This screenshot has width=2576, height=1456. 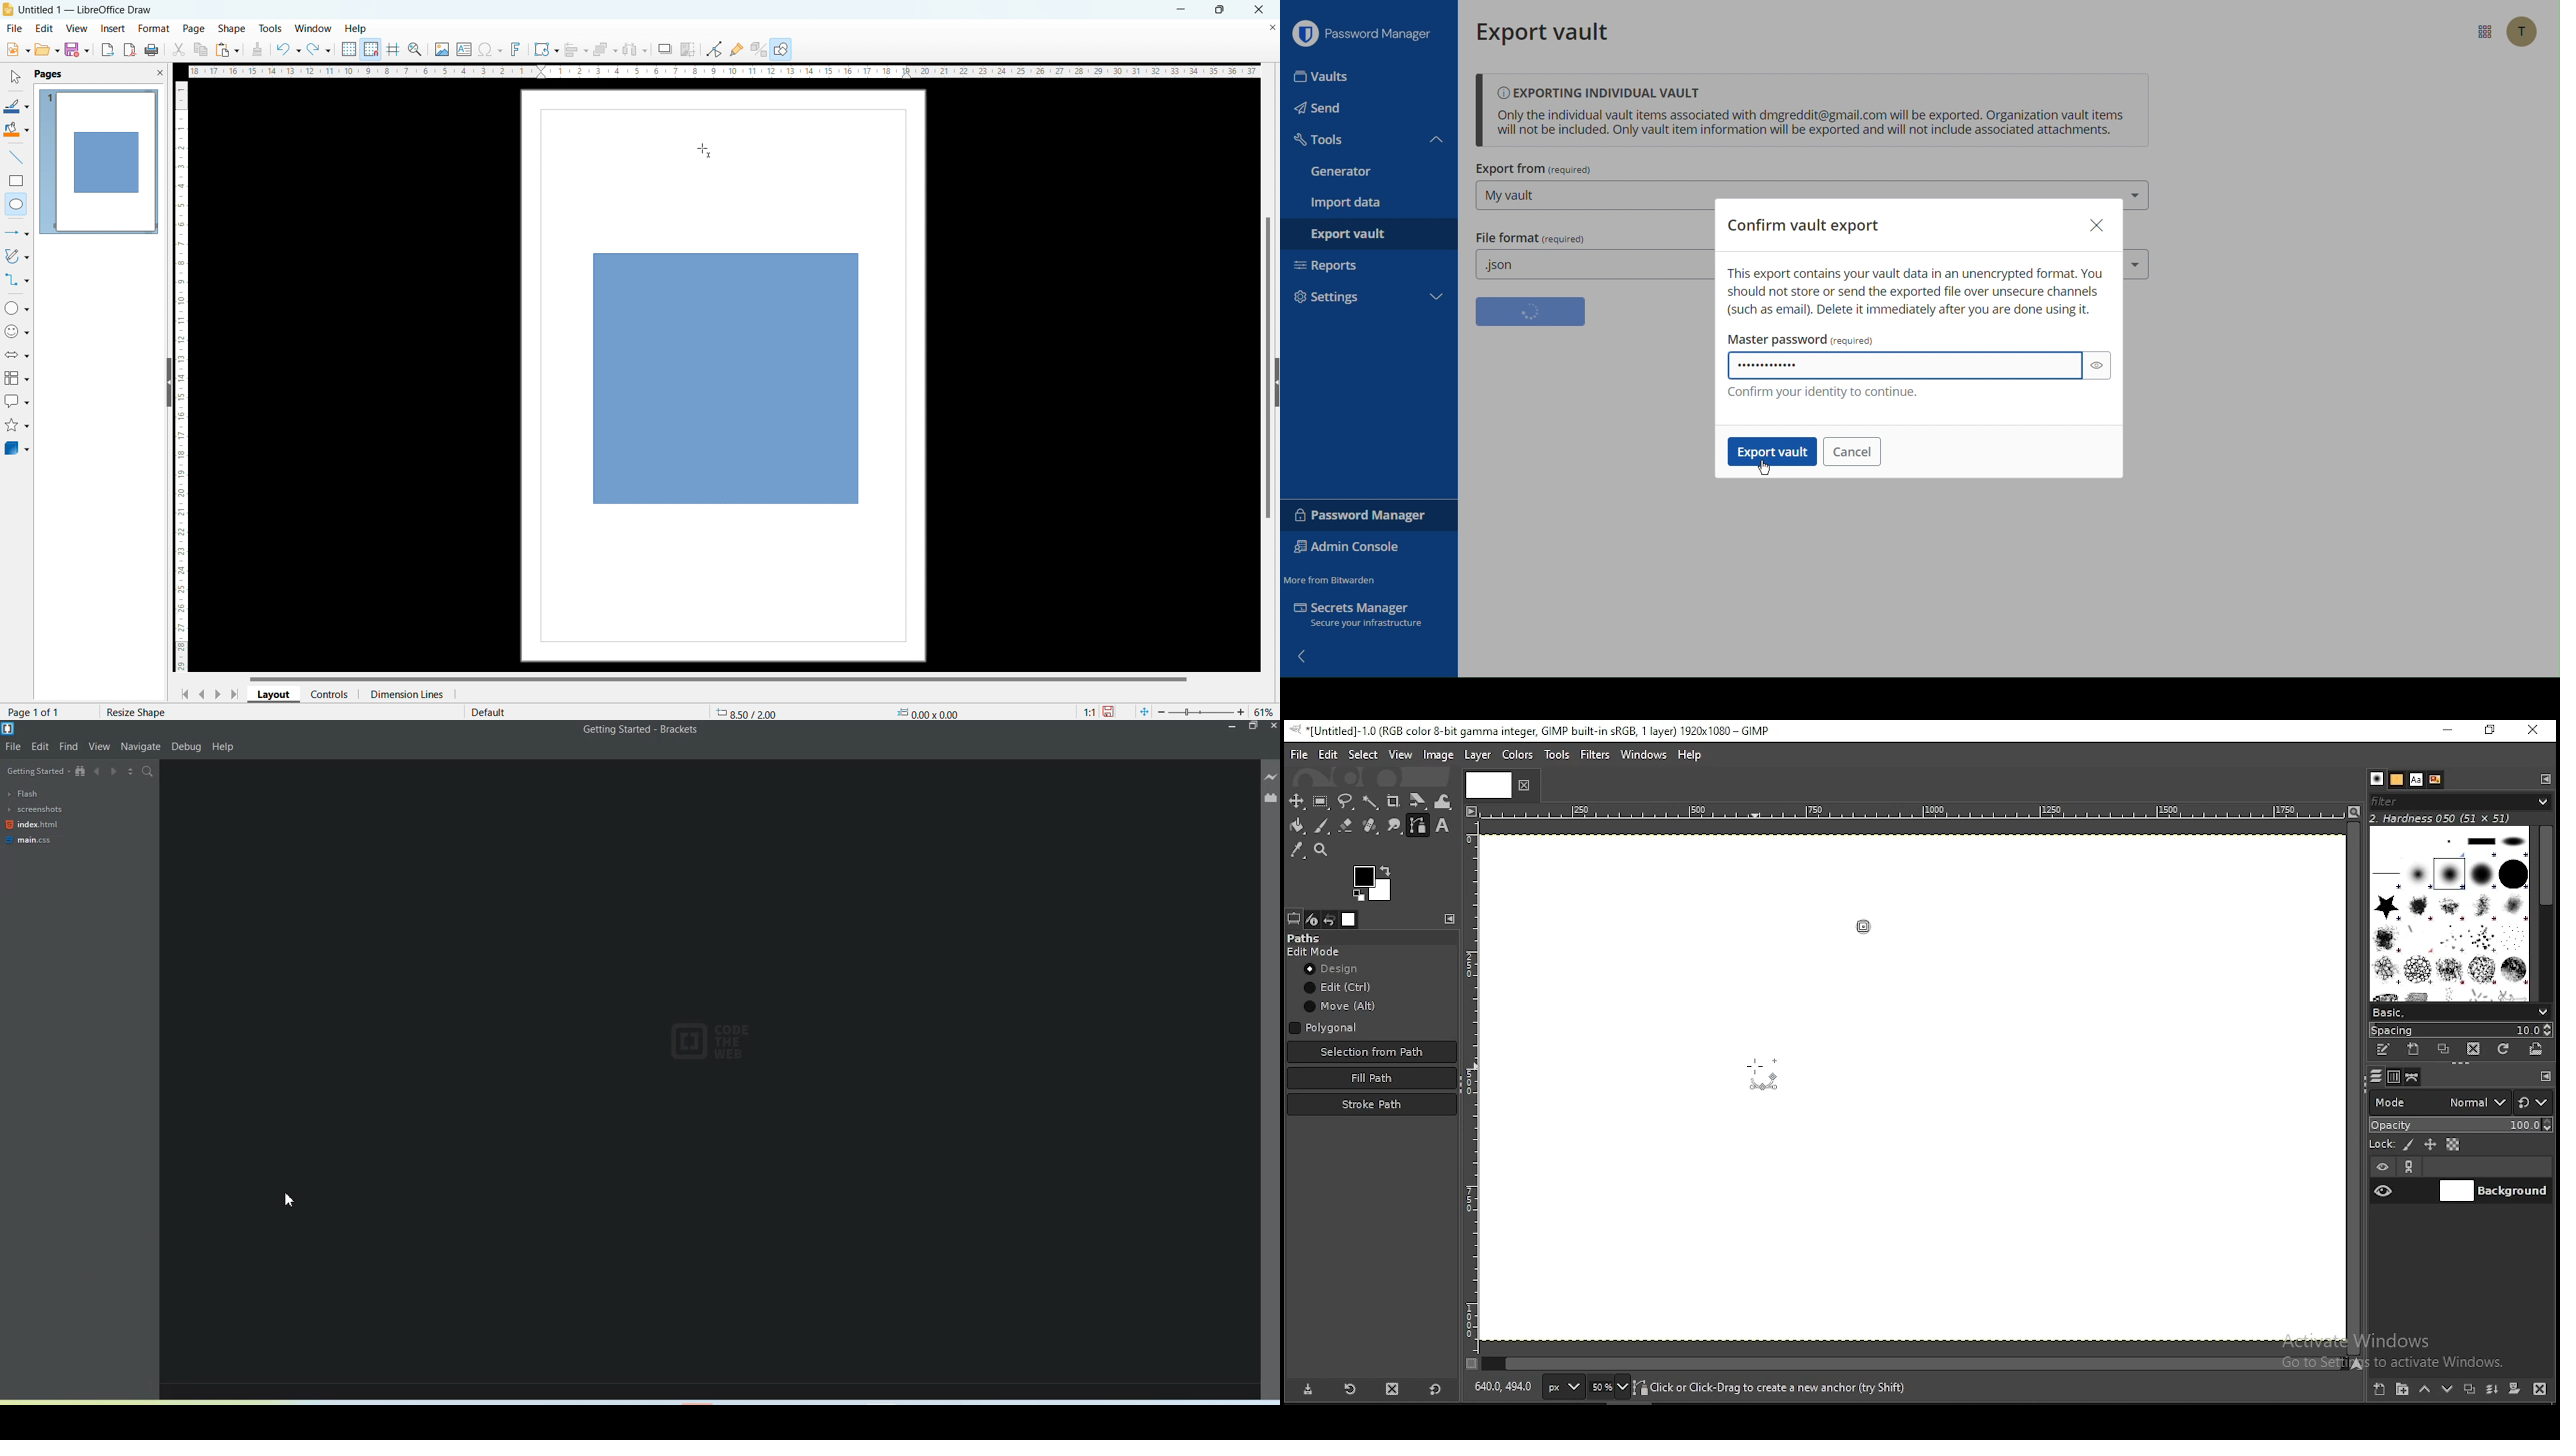 What do you see at coordinates (1803, 337) in the screenshot?
I see `Master password` at bounding box center [1803, 337].